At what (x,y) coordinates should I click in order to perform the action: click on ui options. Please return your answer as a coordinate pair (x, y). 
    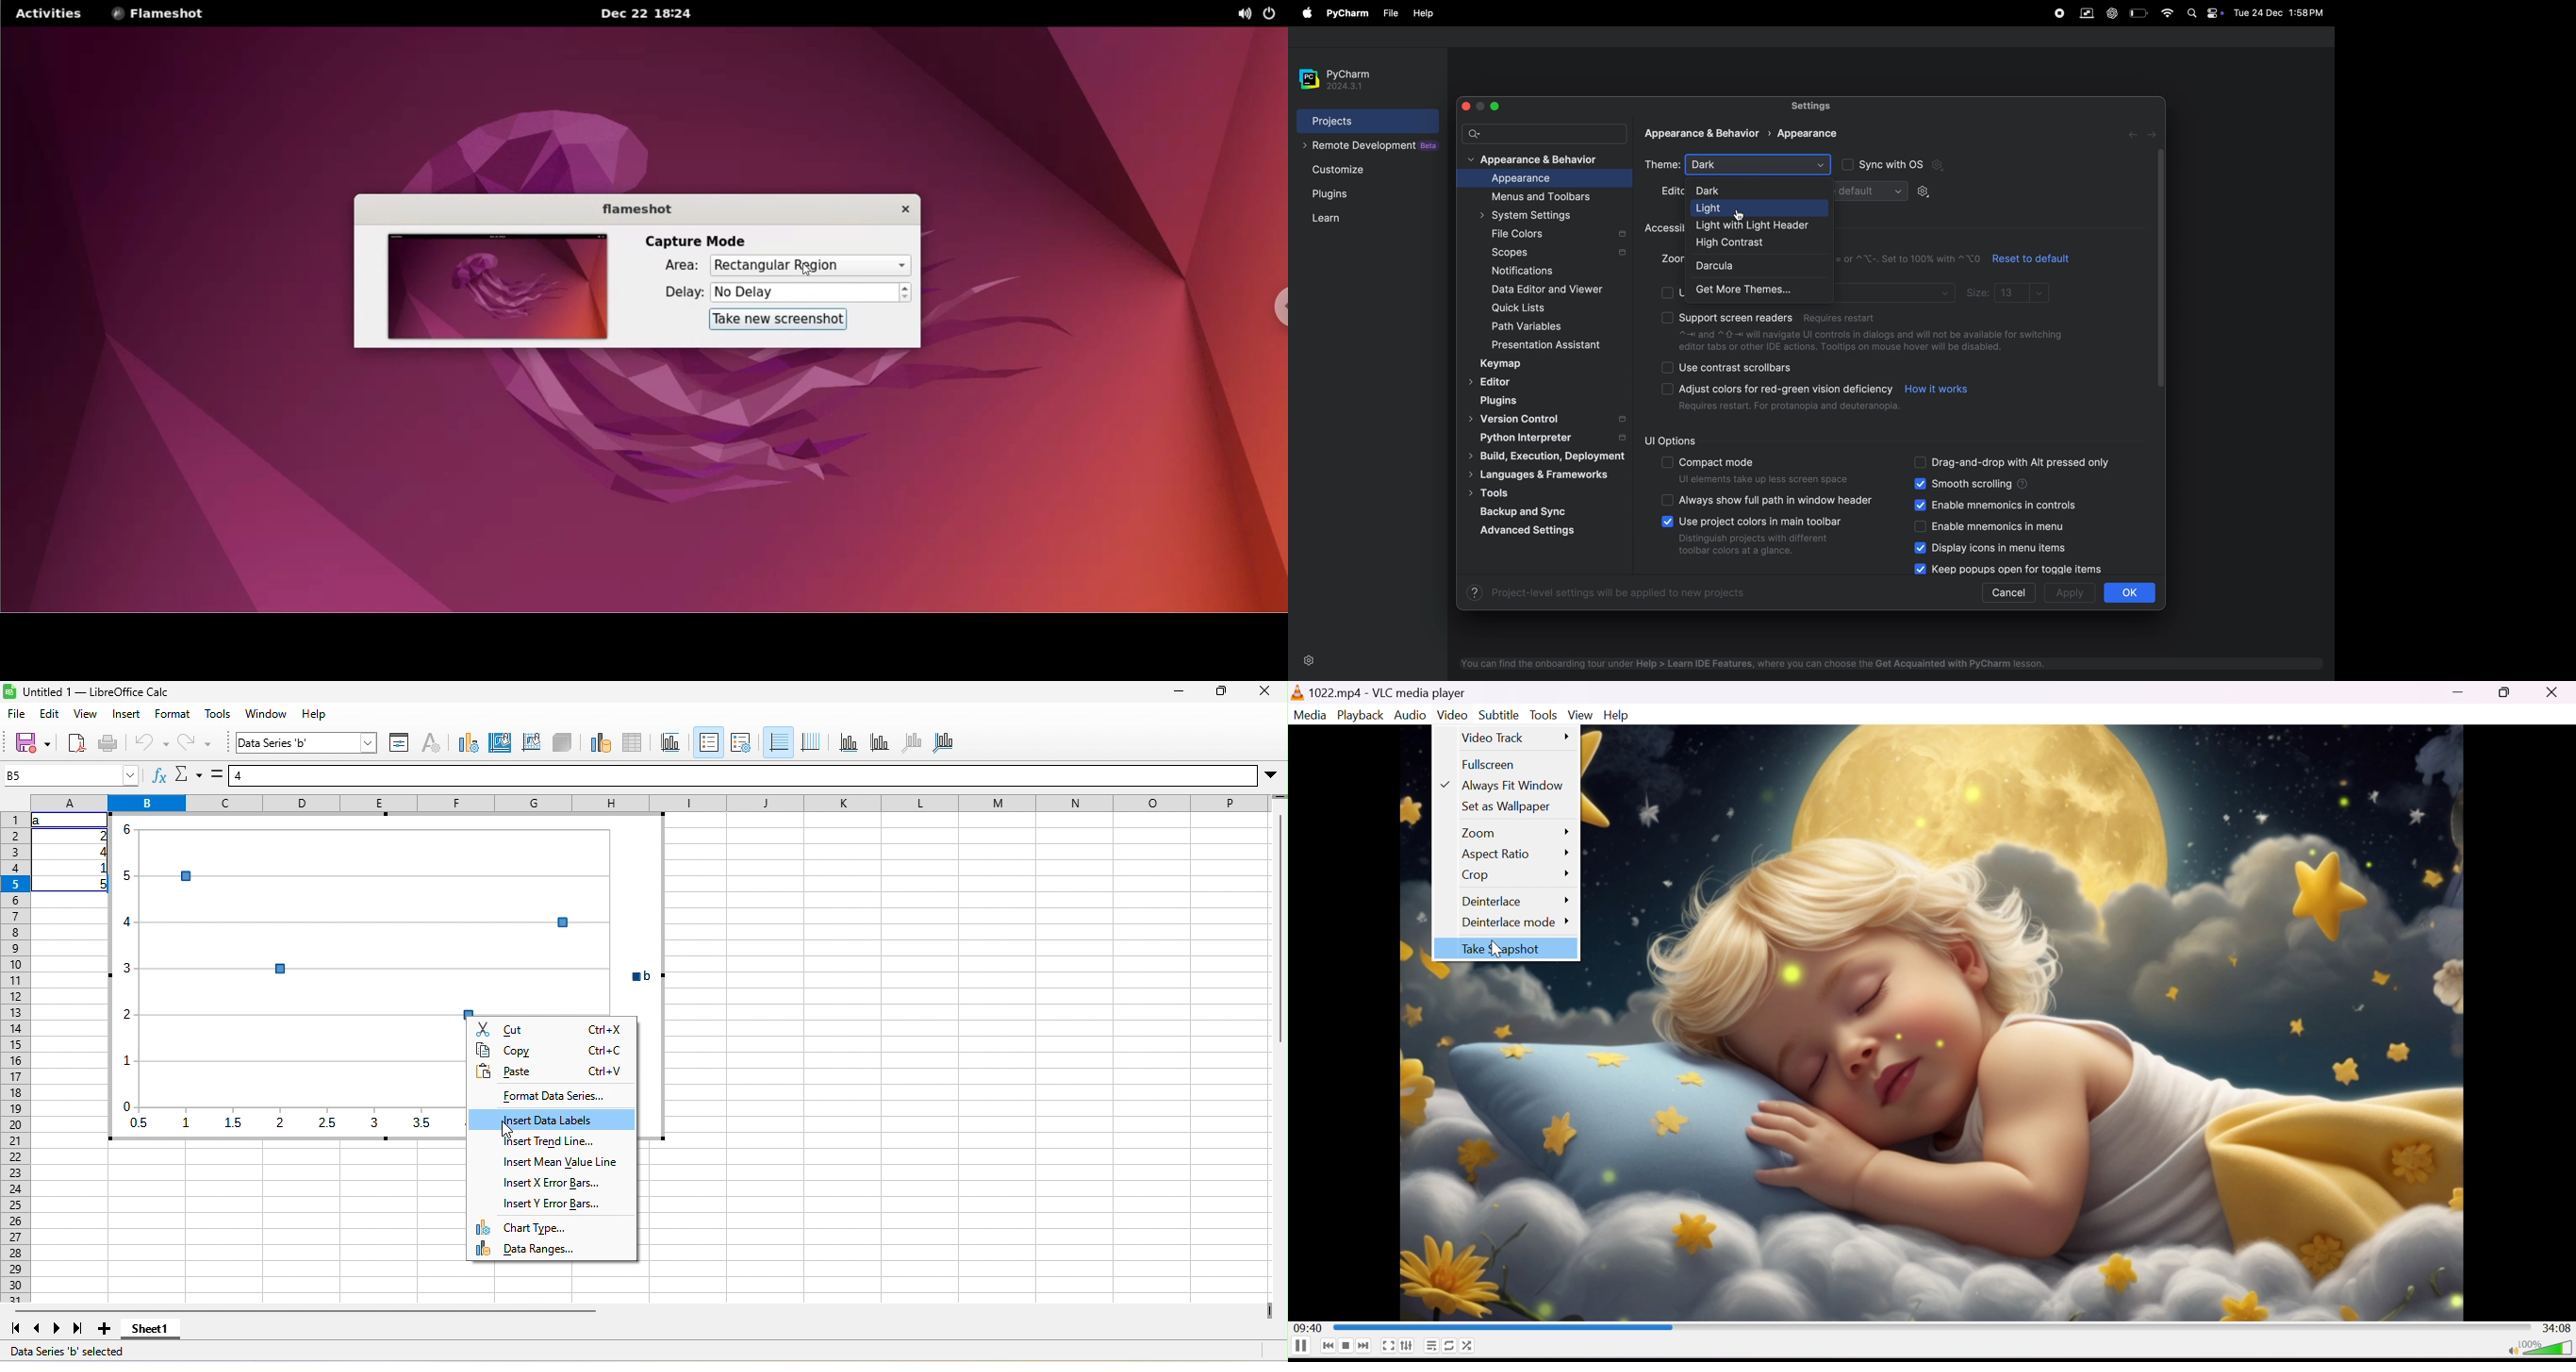
    Looking at the image, I should click on (1672, 439).